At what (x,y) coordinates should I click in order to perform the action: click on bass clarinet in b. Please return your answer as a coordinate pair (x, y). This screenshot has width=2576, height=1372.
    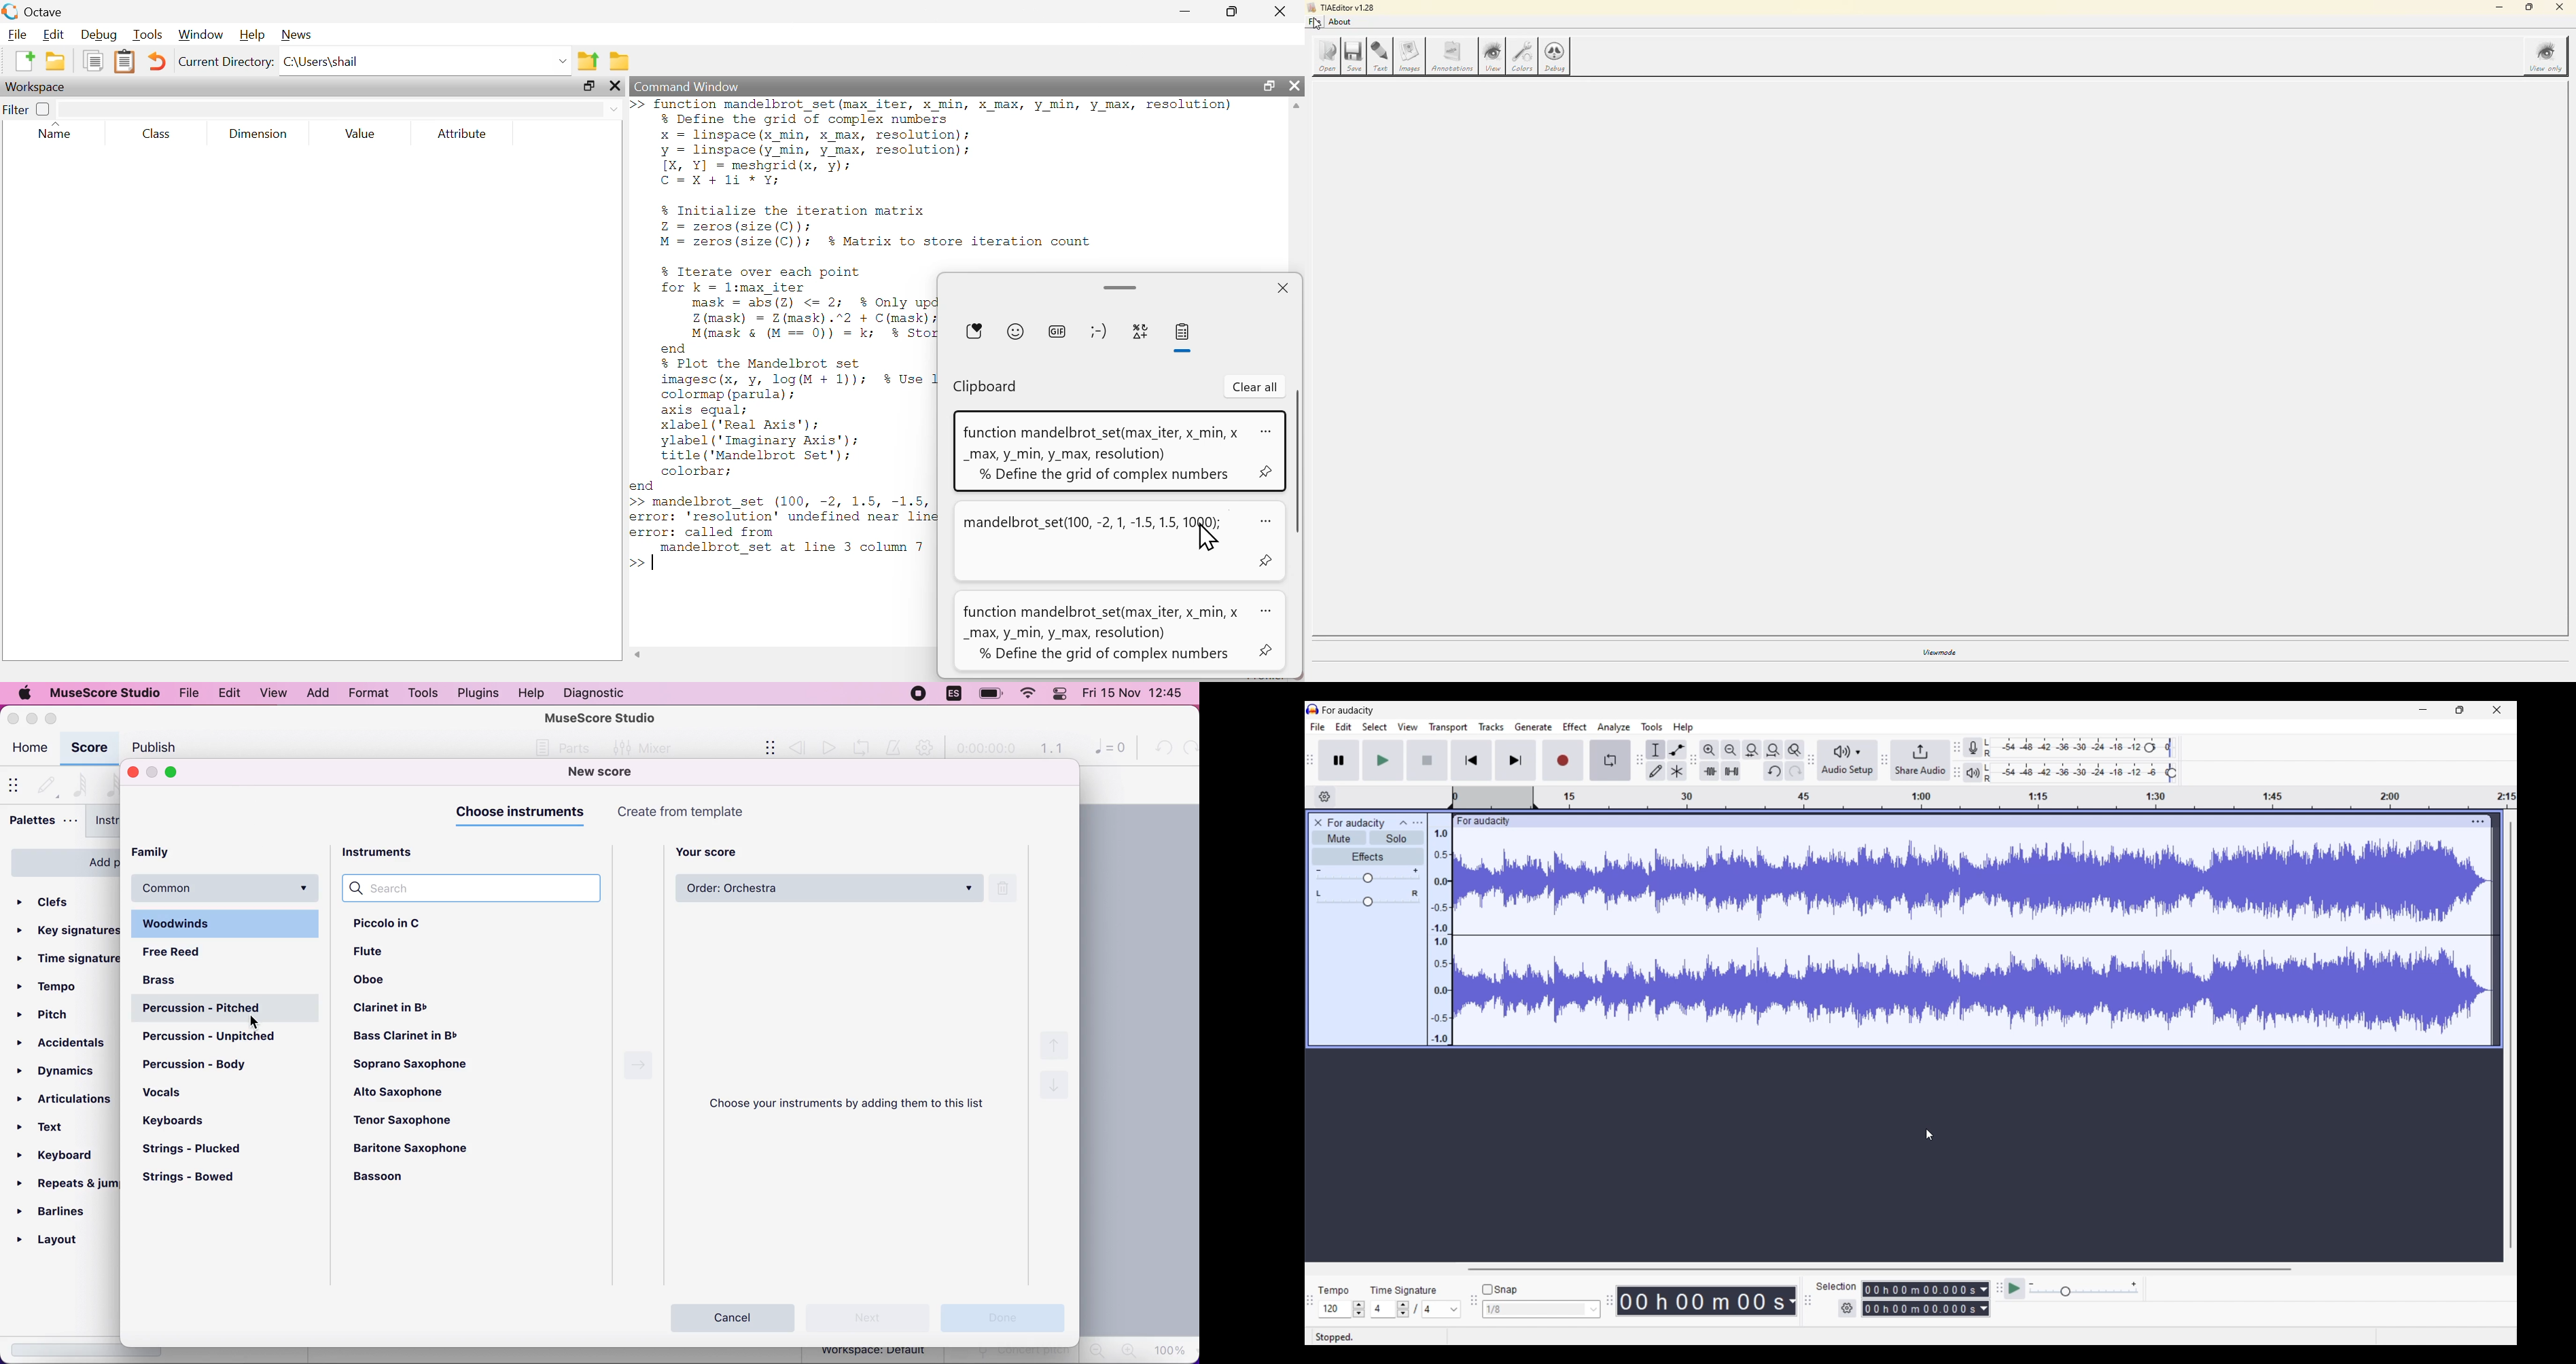
    Looking at the image, I should click on (421, 1037).